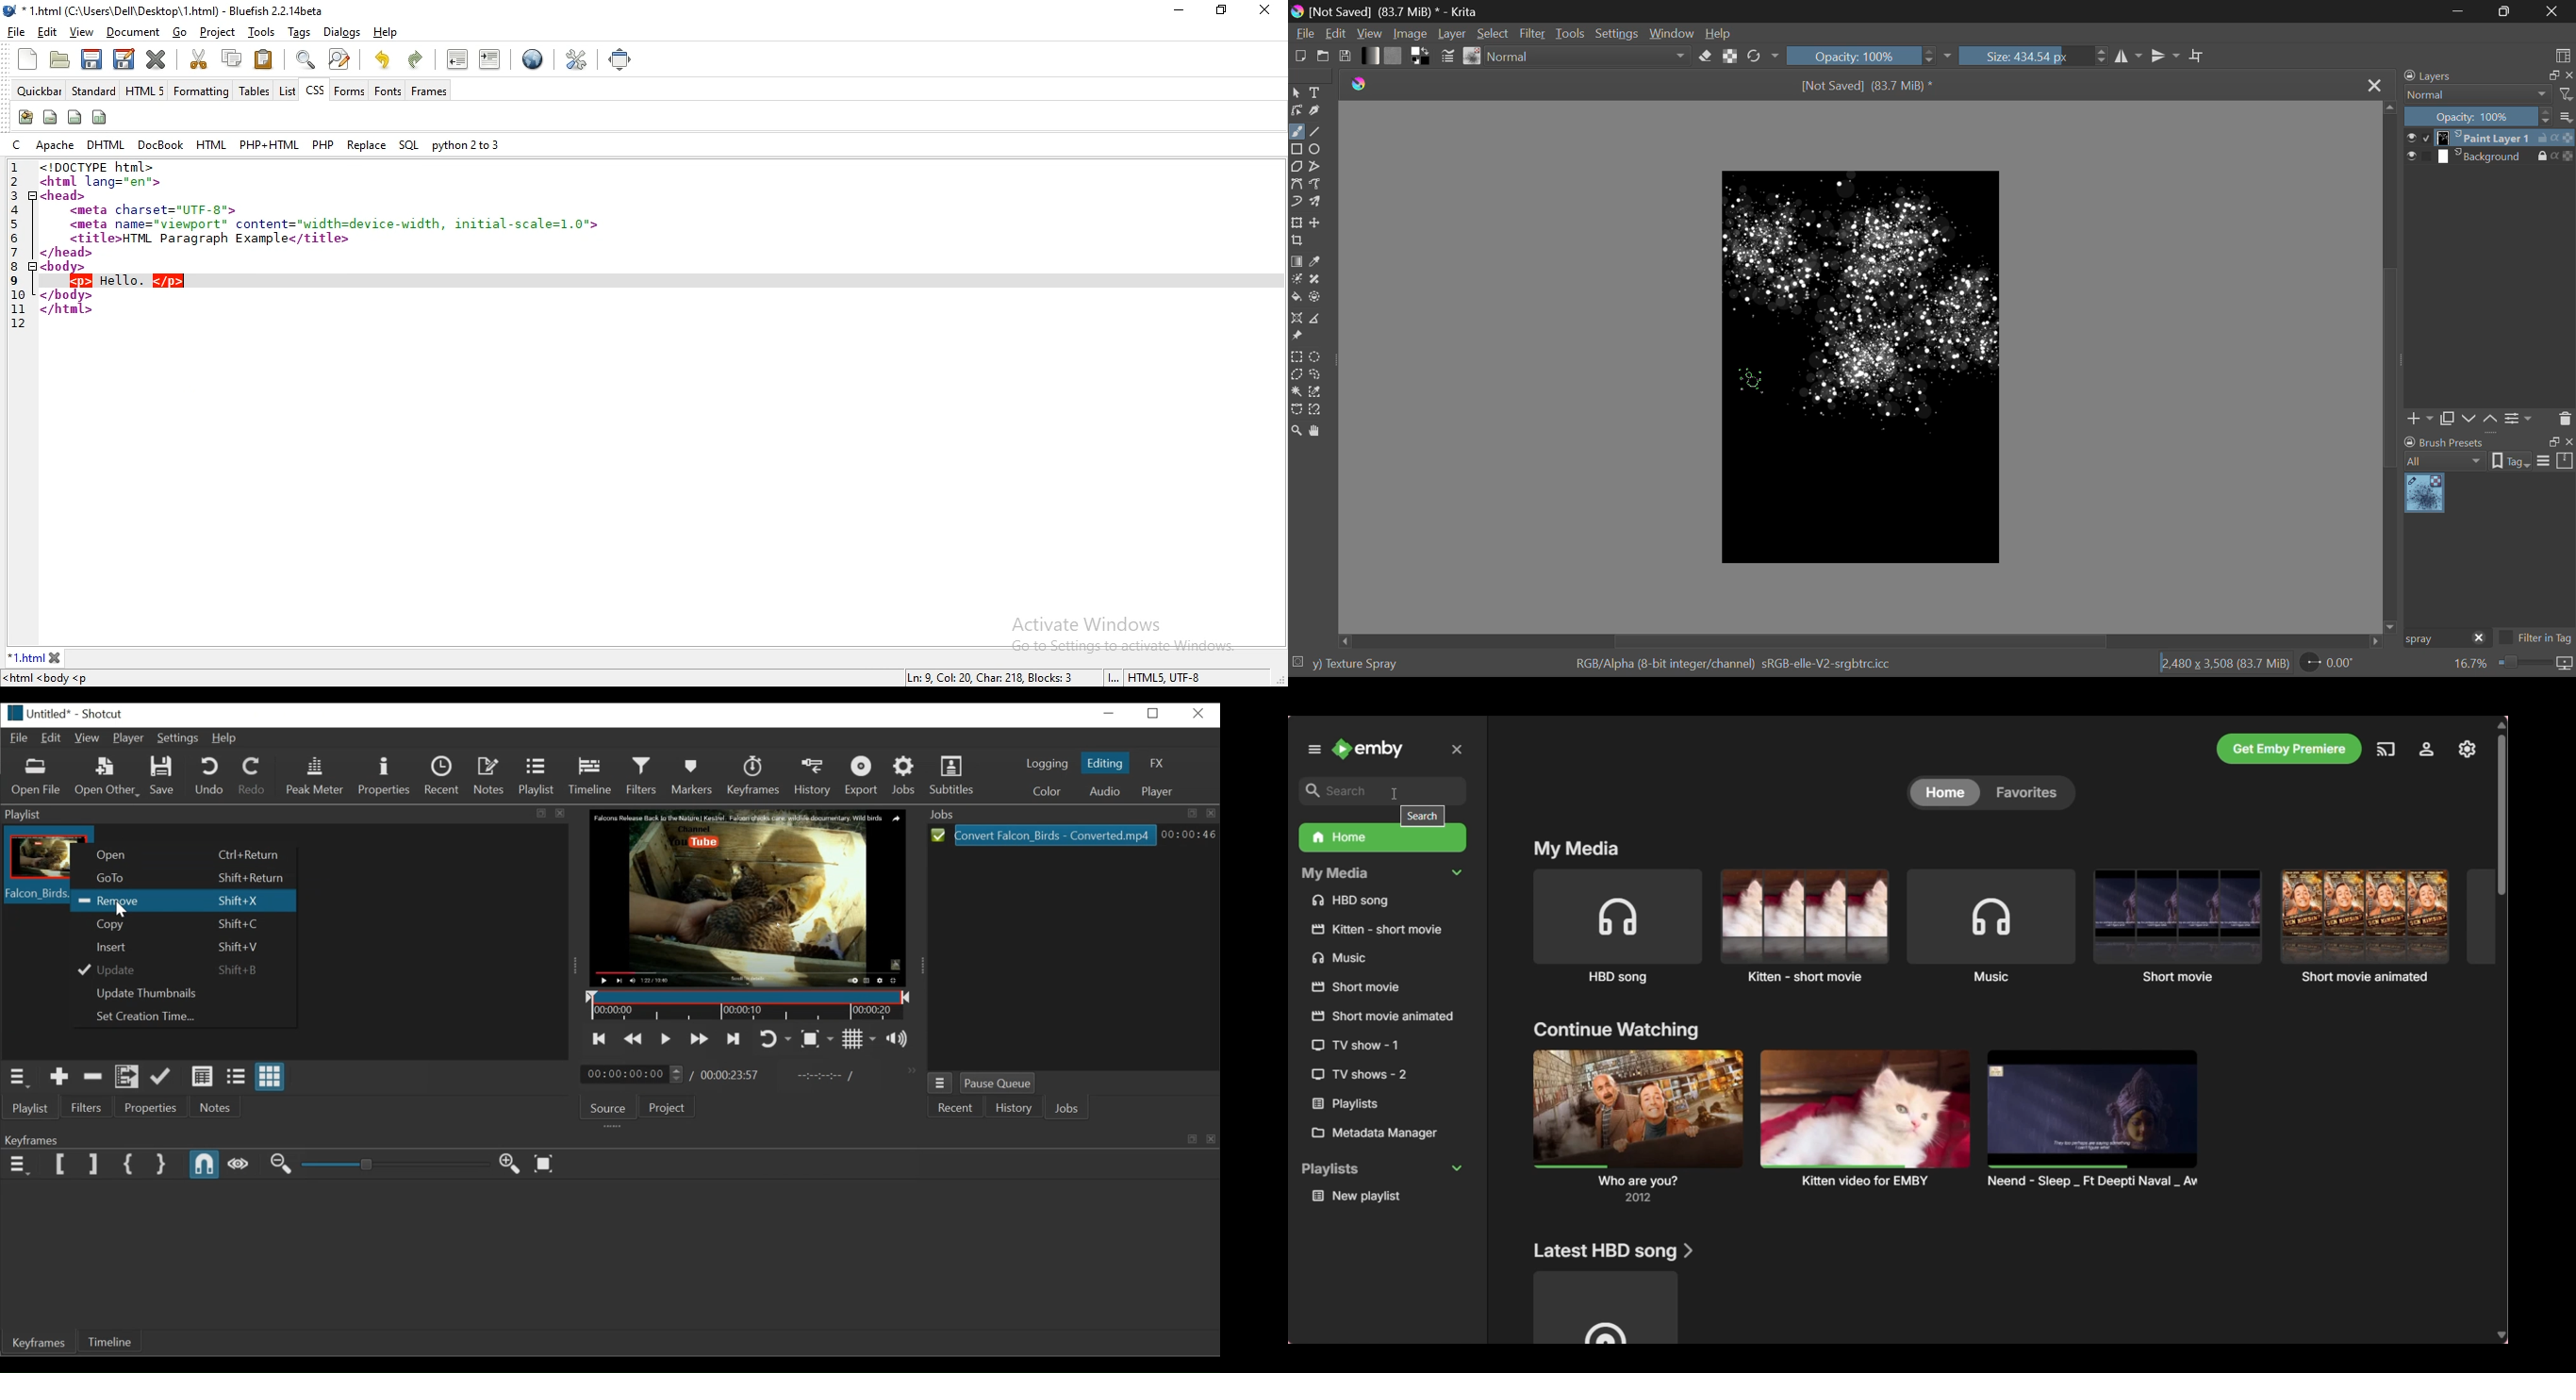 This screenshot has width=2576, height=1400. What do you see at coordinates (1154, 763) in the screenshot?
I see `FX` at bounding box center [1154, 763].